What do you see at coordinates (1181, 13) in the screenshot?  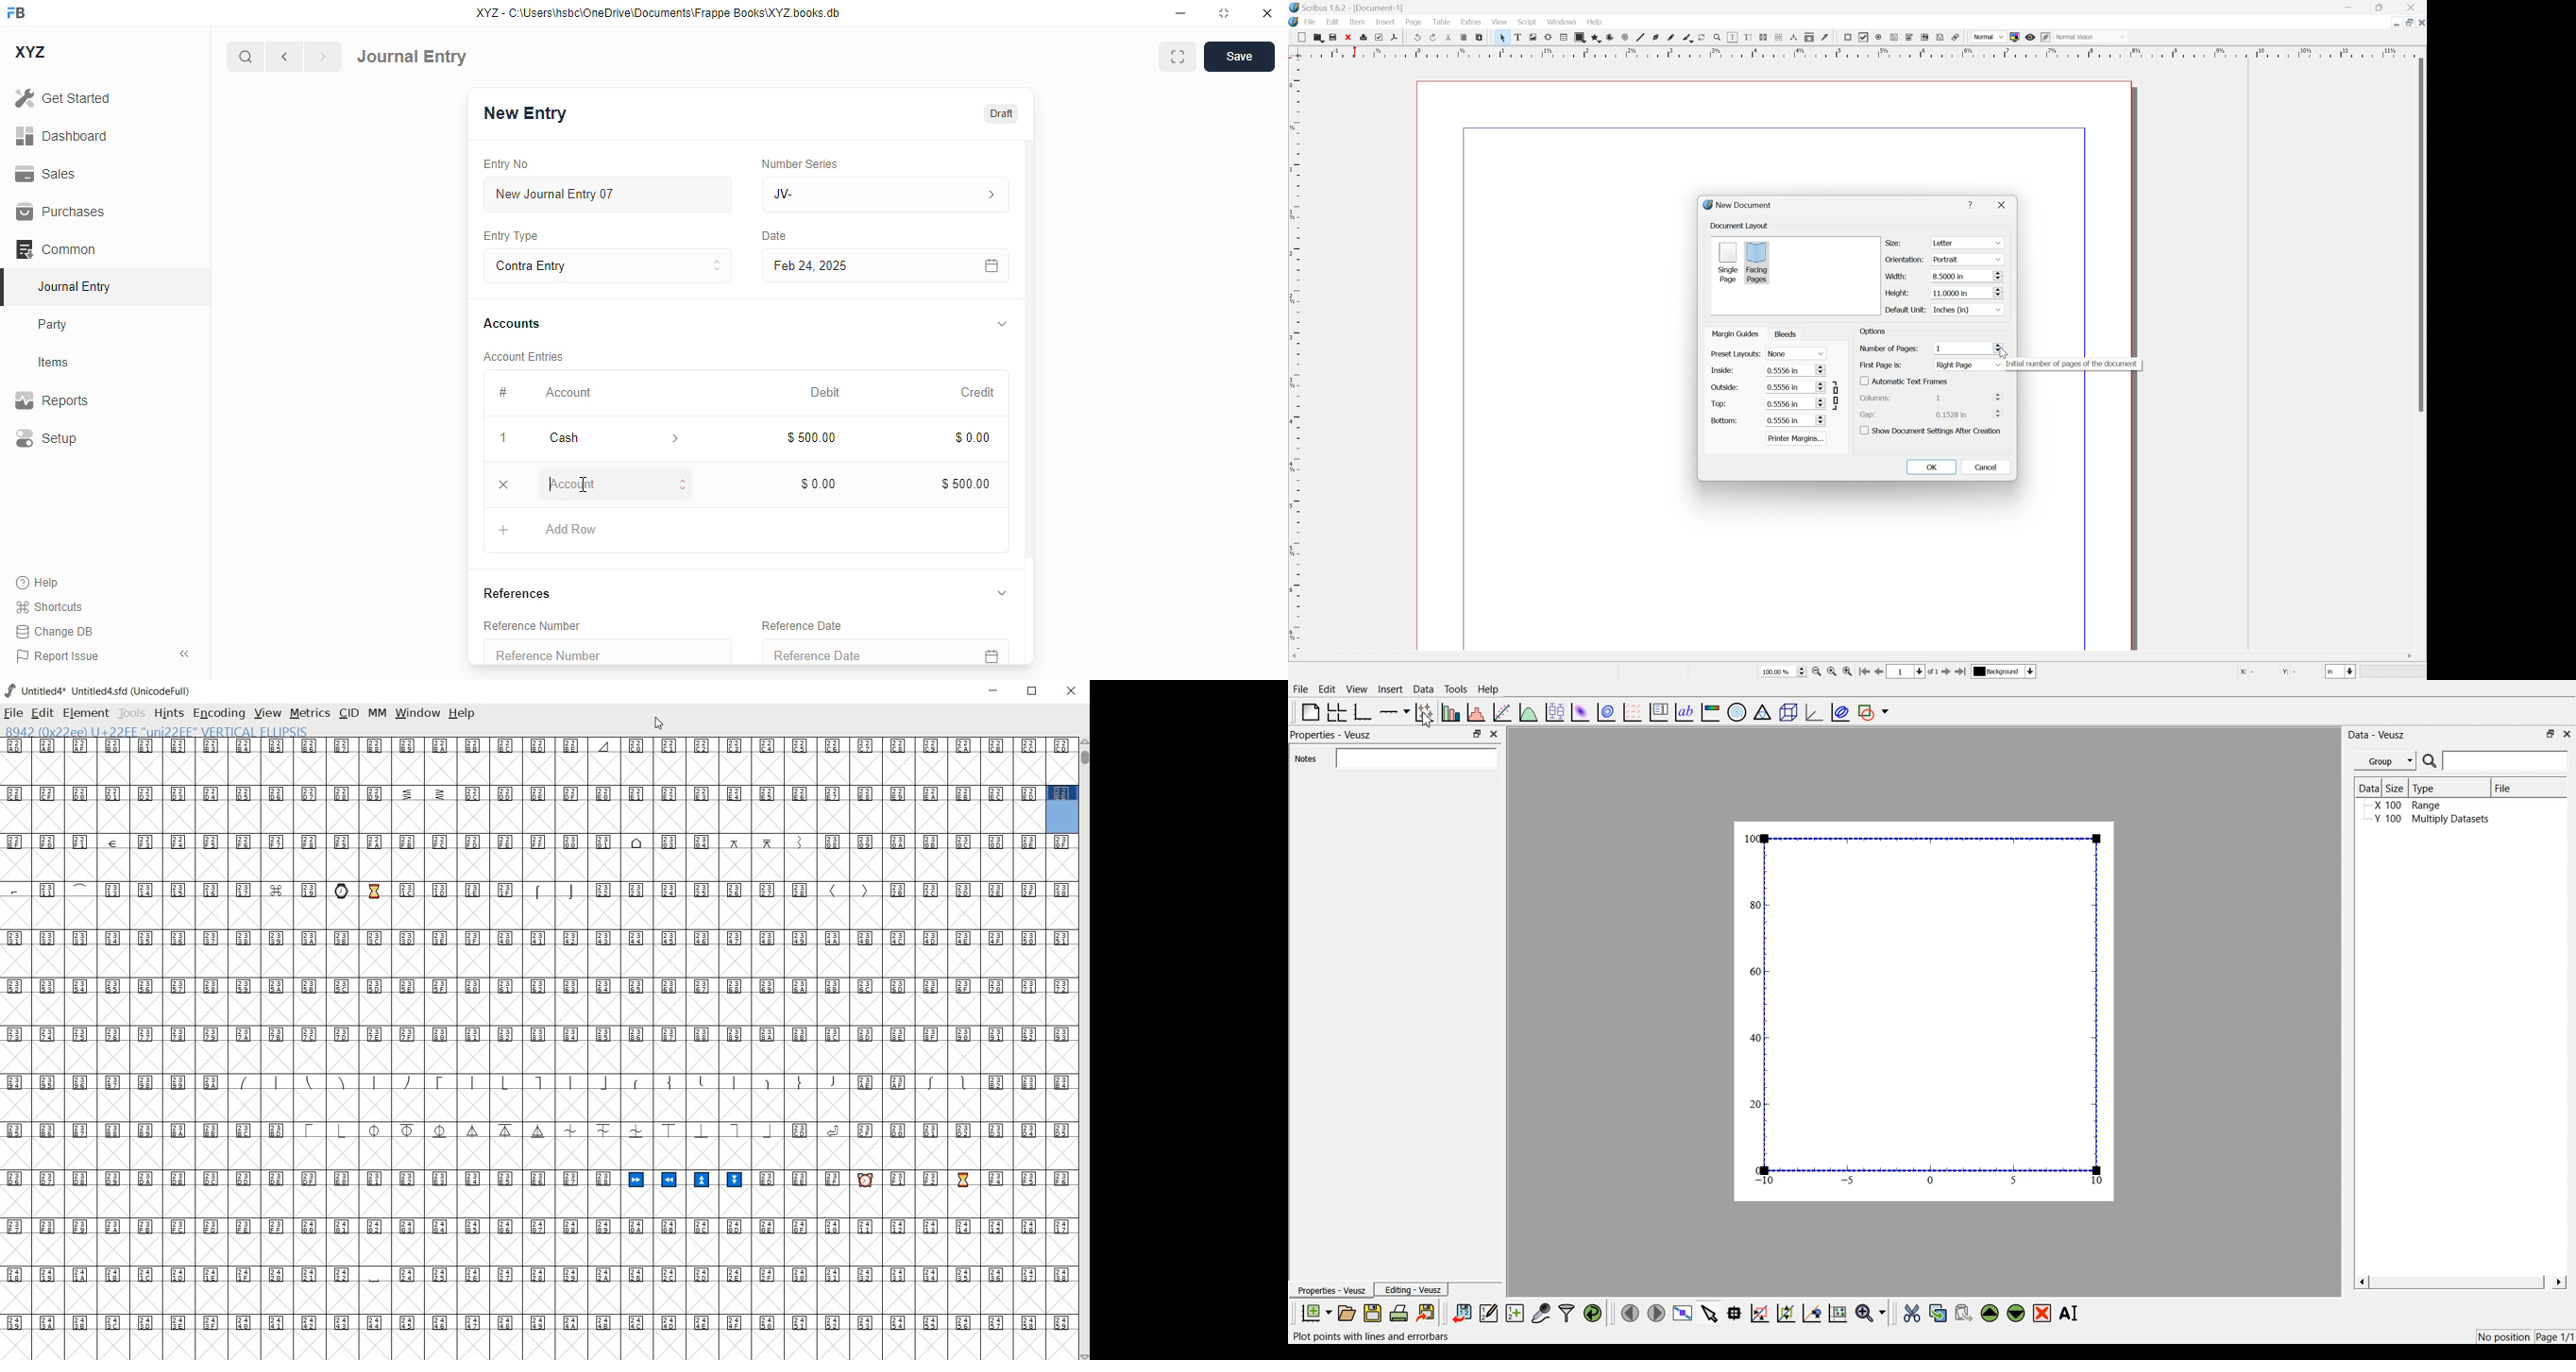 I see `minimize` at bounding box center [1181, 13].